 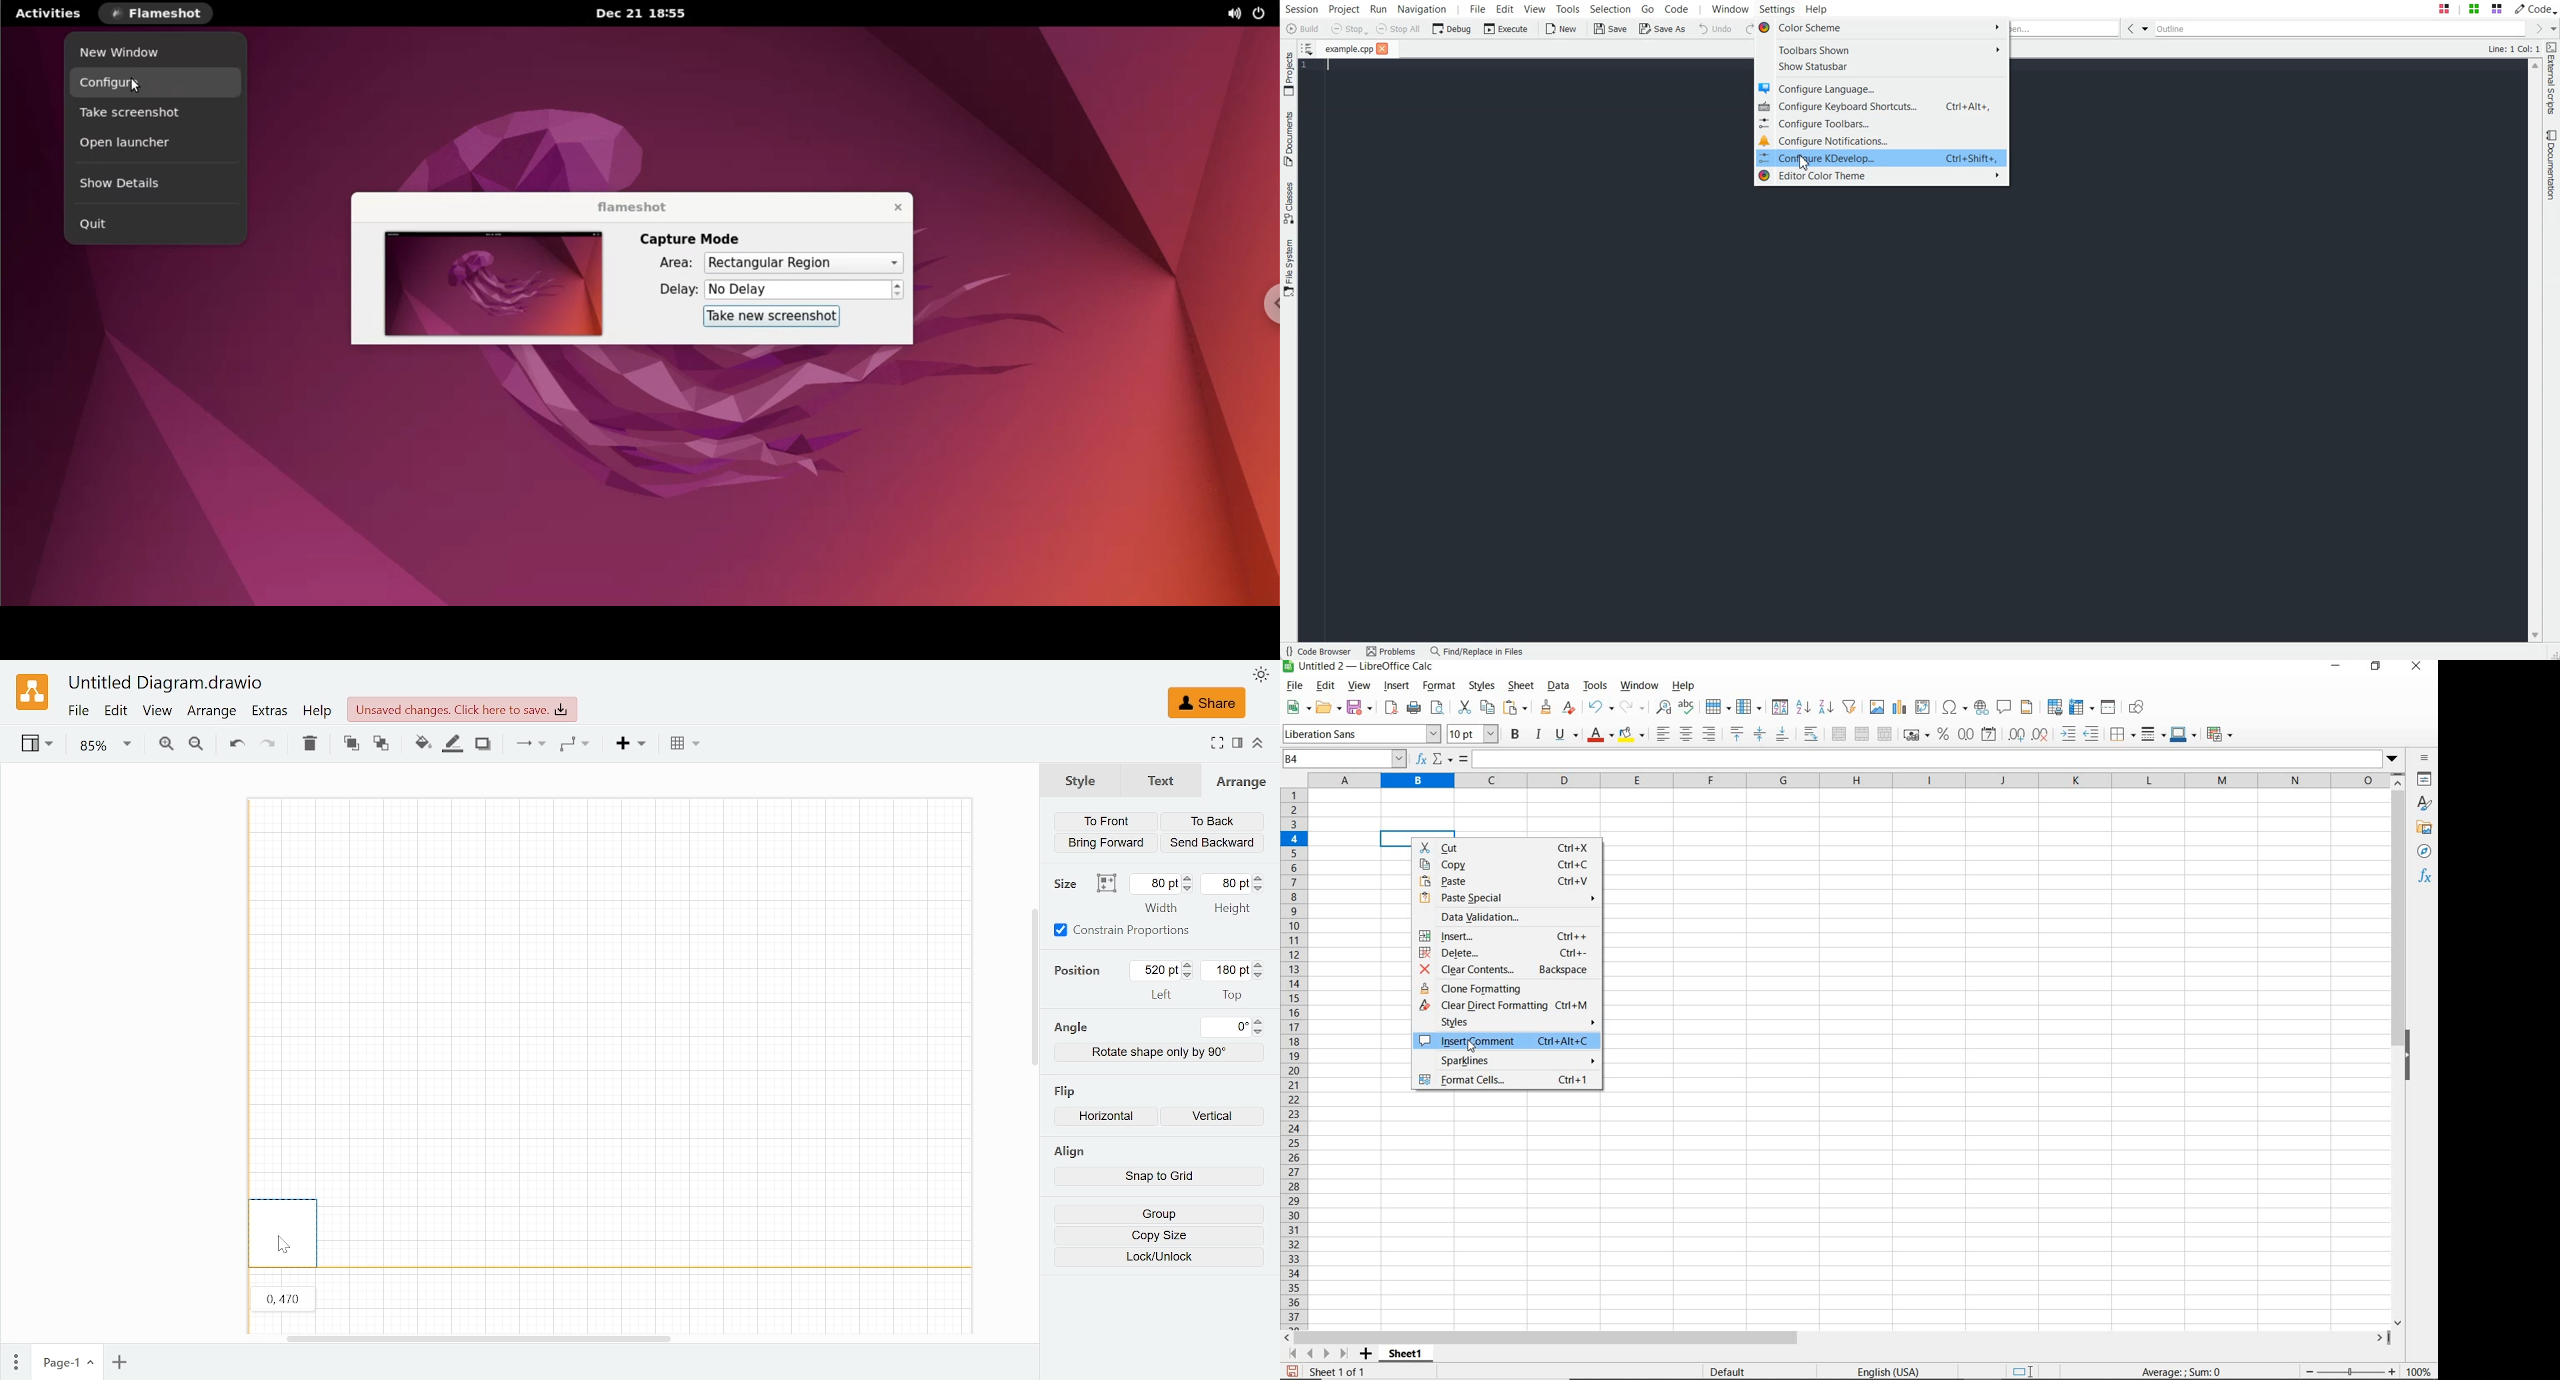 What do you see at coordinates (1735, 1372) in the screenshot?
I see `default` at bounding box center [1735, 1372].